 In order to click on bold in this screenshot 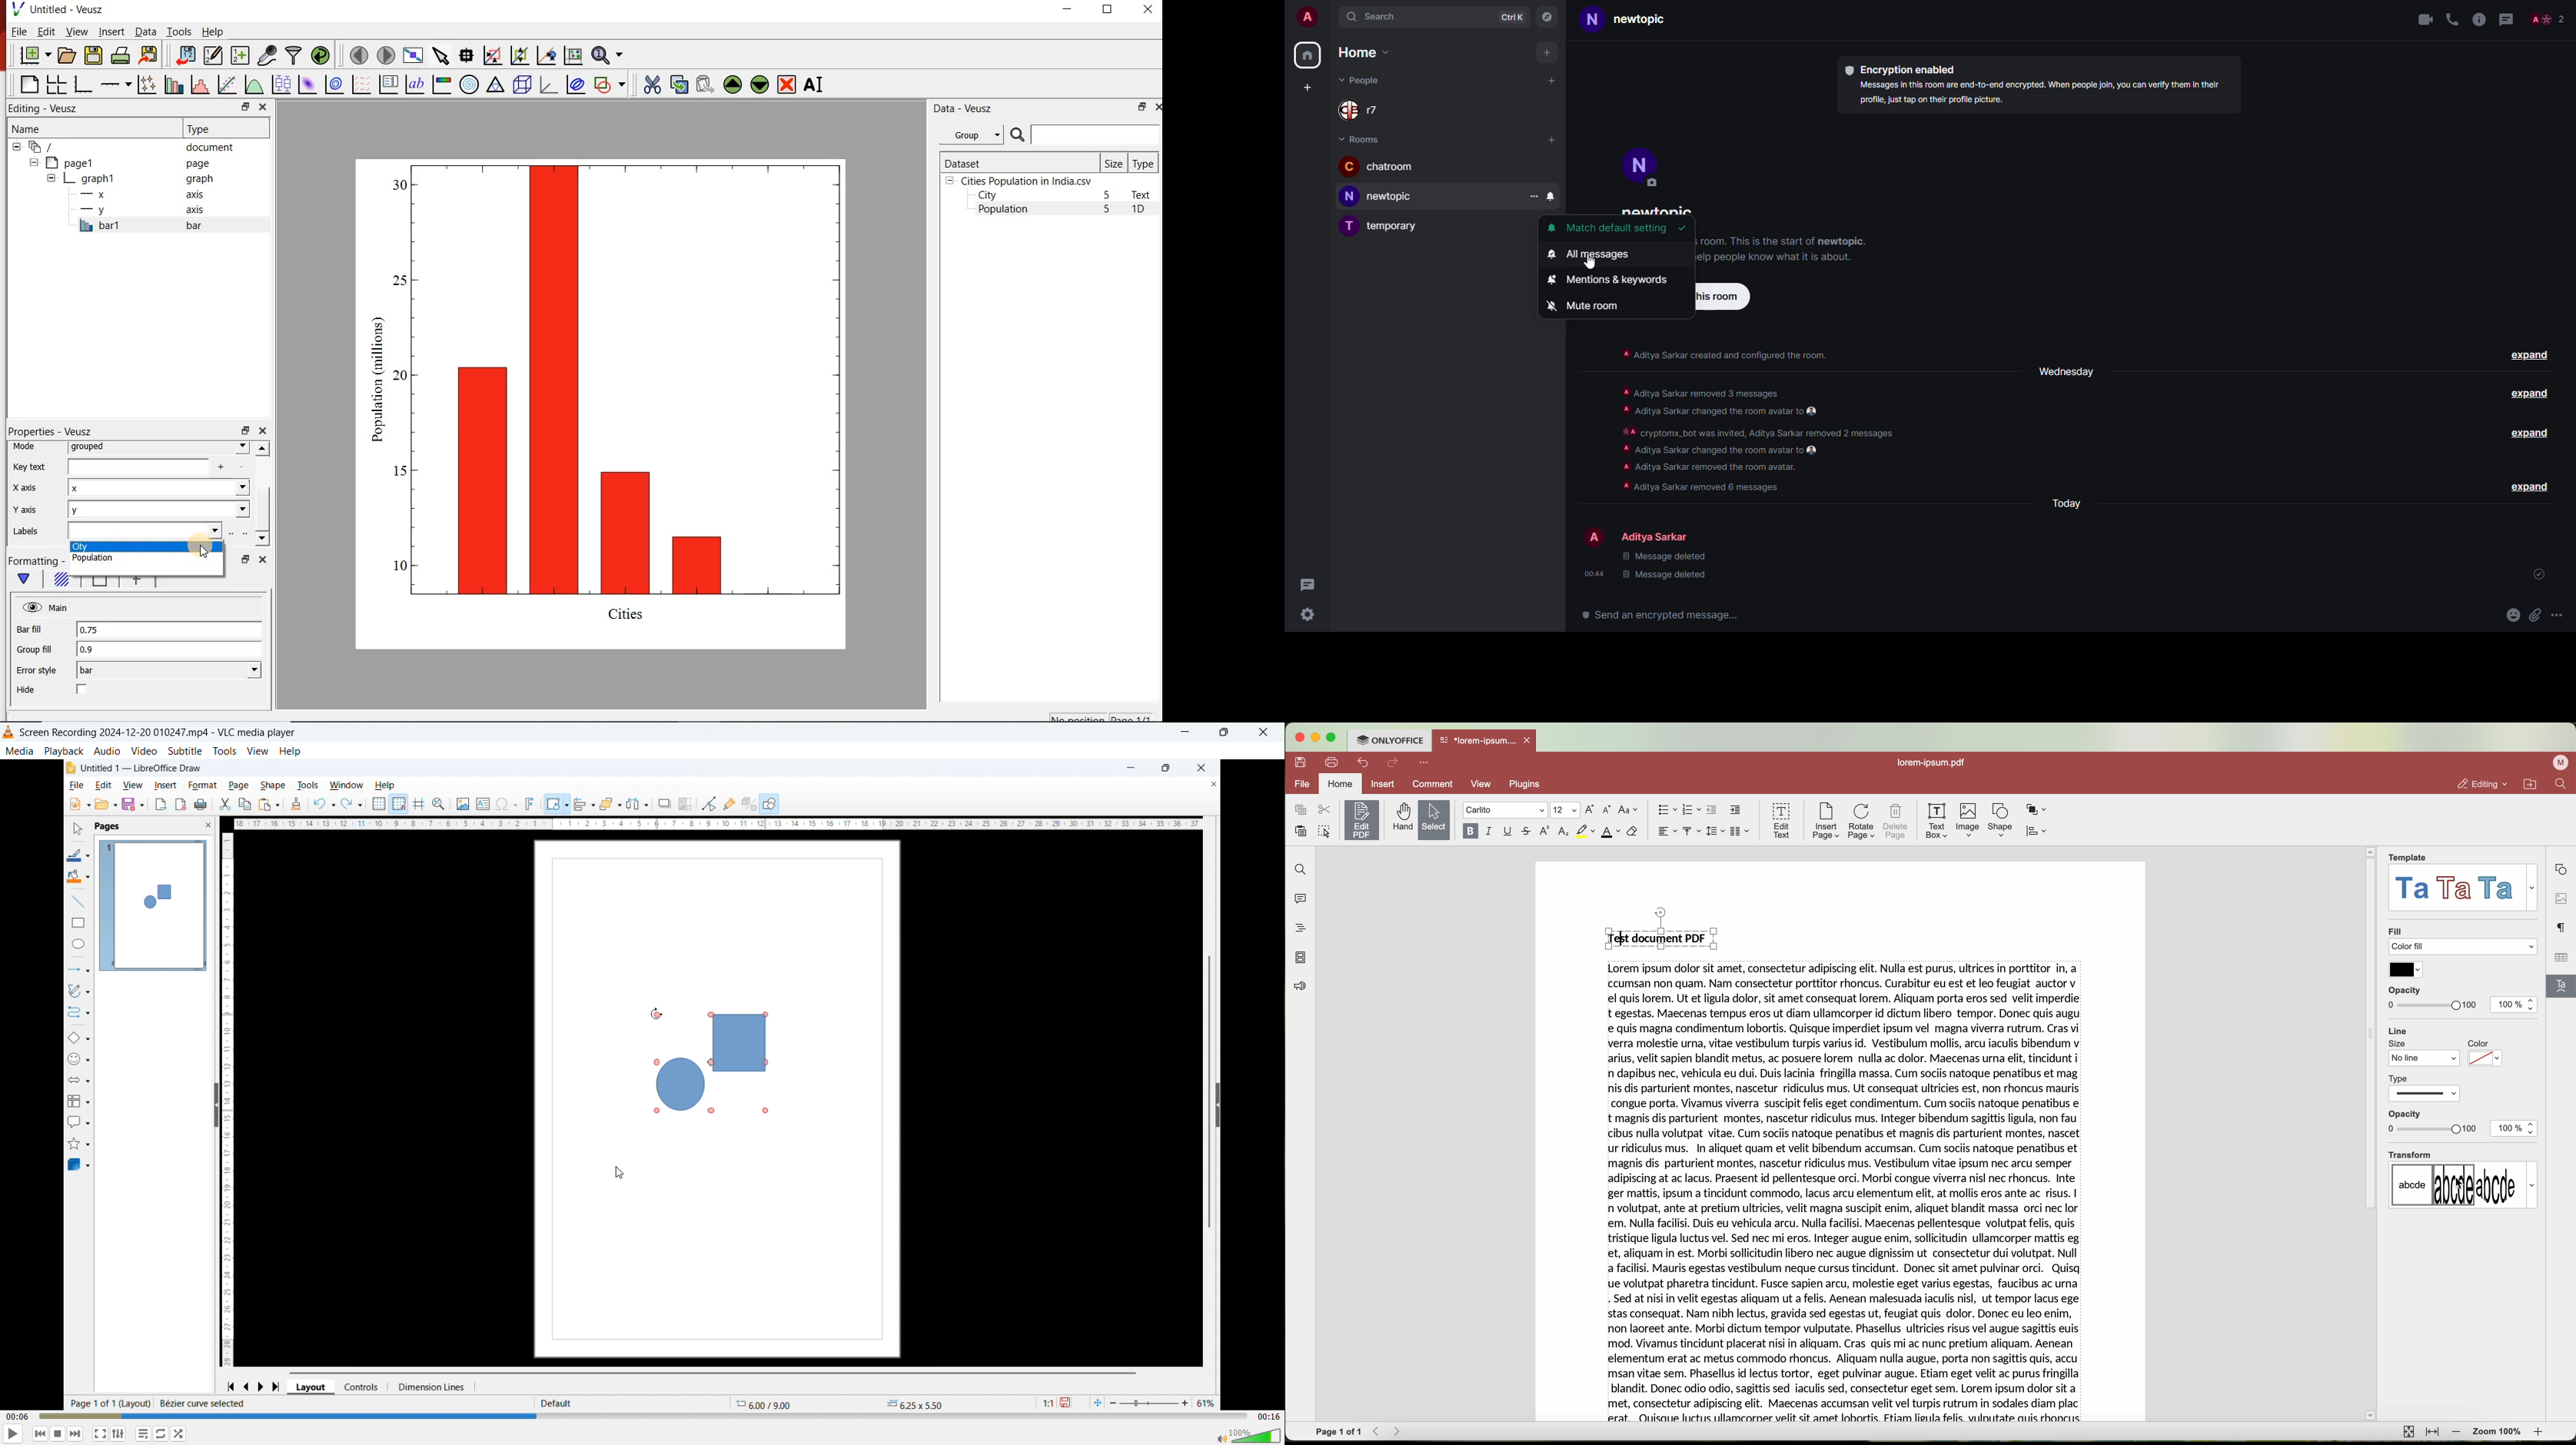, I will do `click(1469, 831)`.